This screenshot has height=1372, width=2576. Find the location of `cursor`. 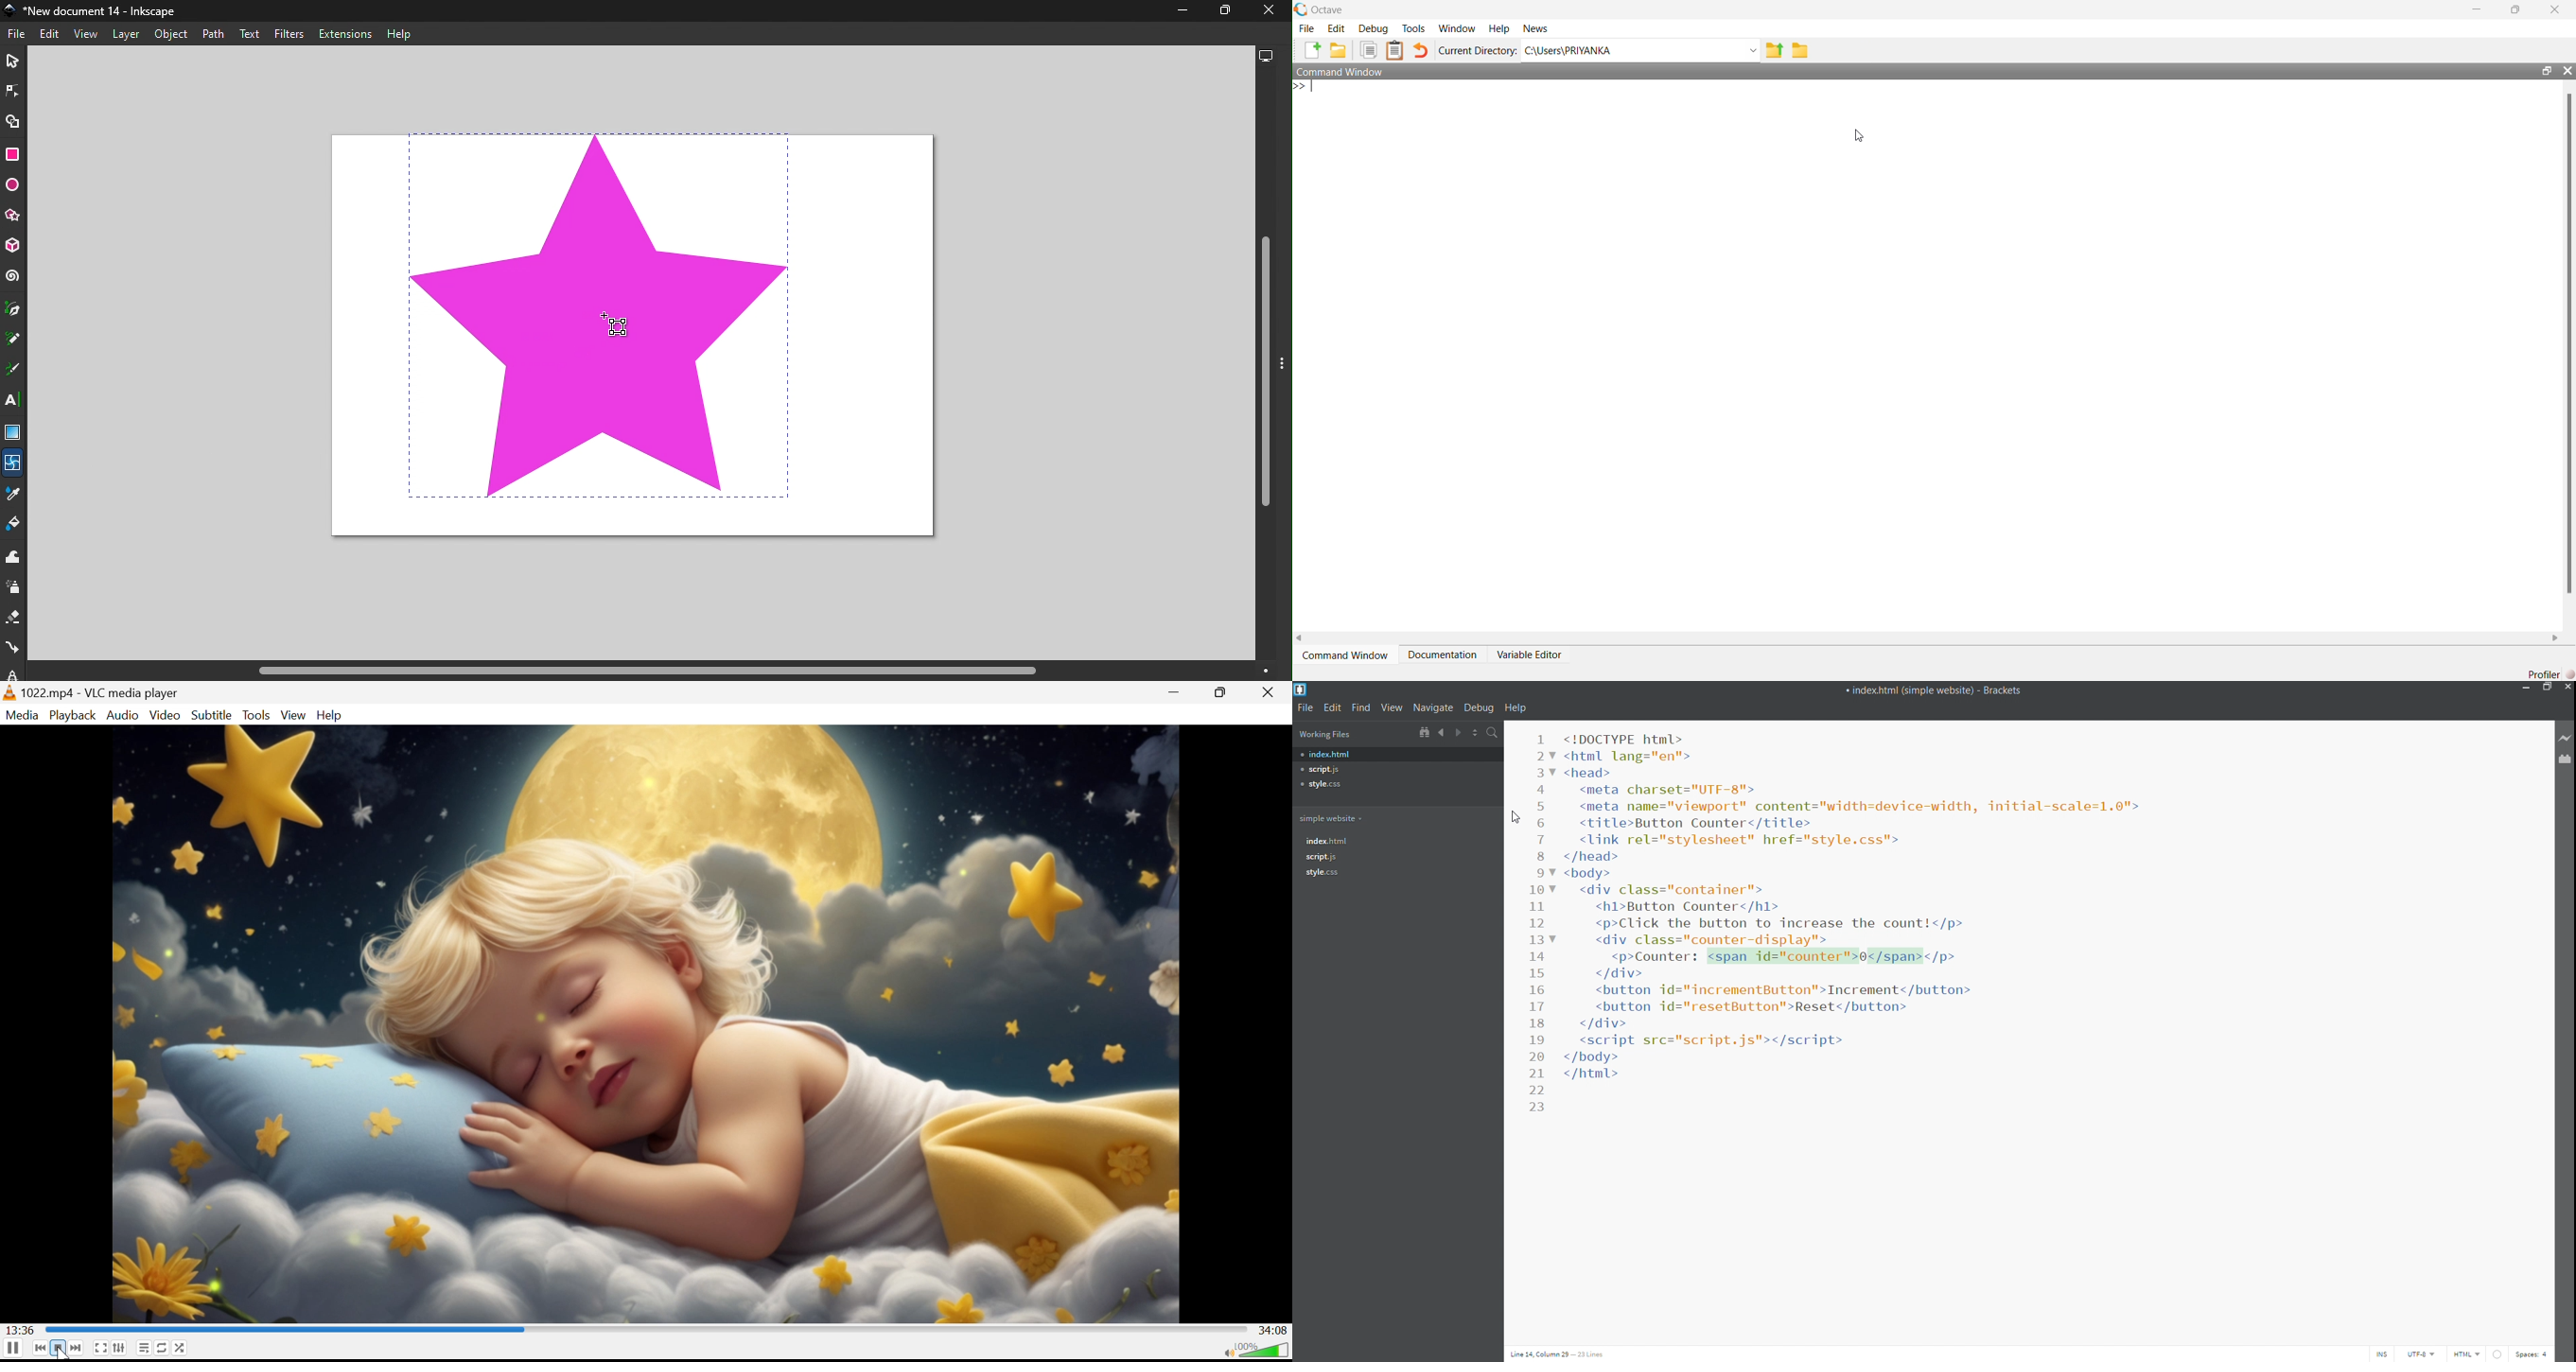

cursor is located at coordinates (1513, 819).